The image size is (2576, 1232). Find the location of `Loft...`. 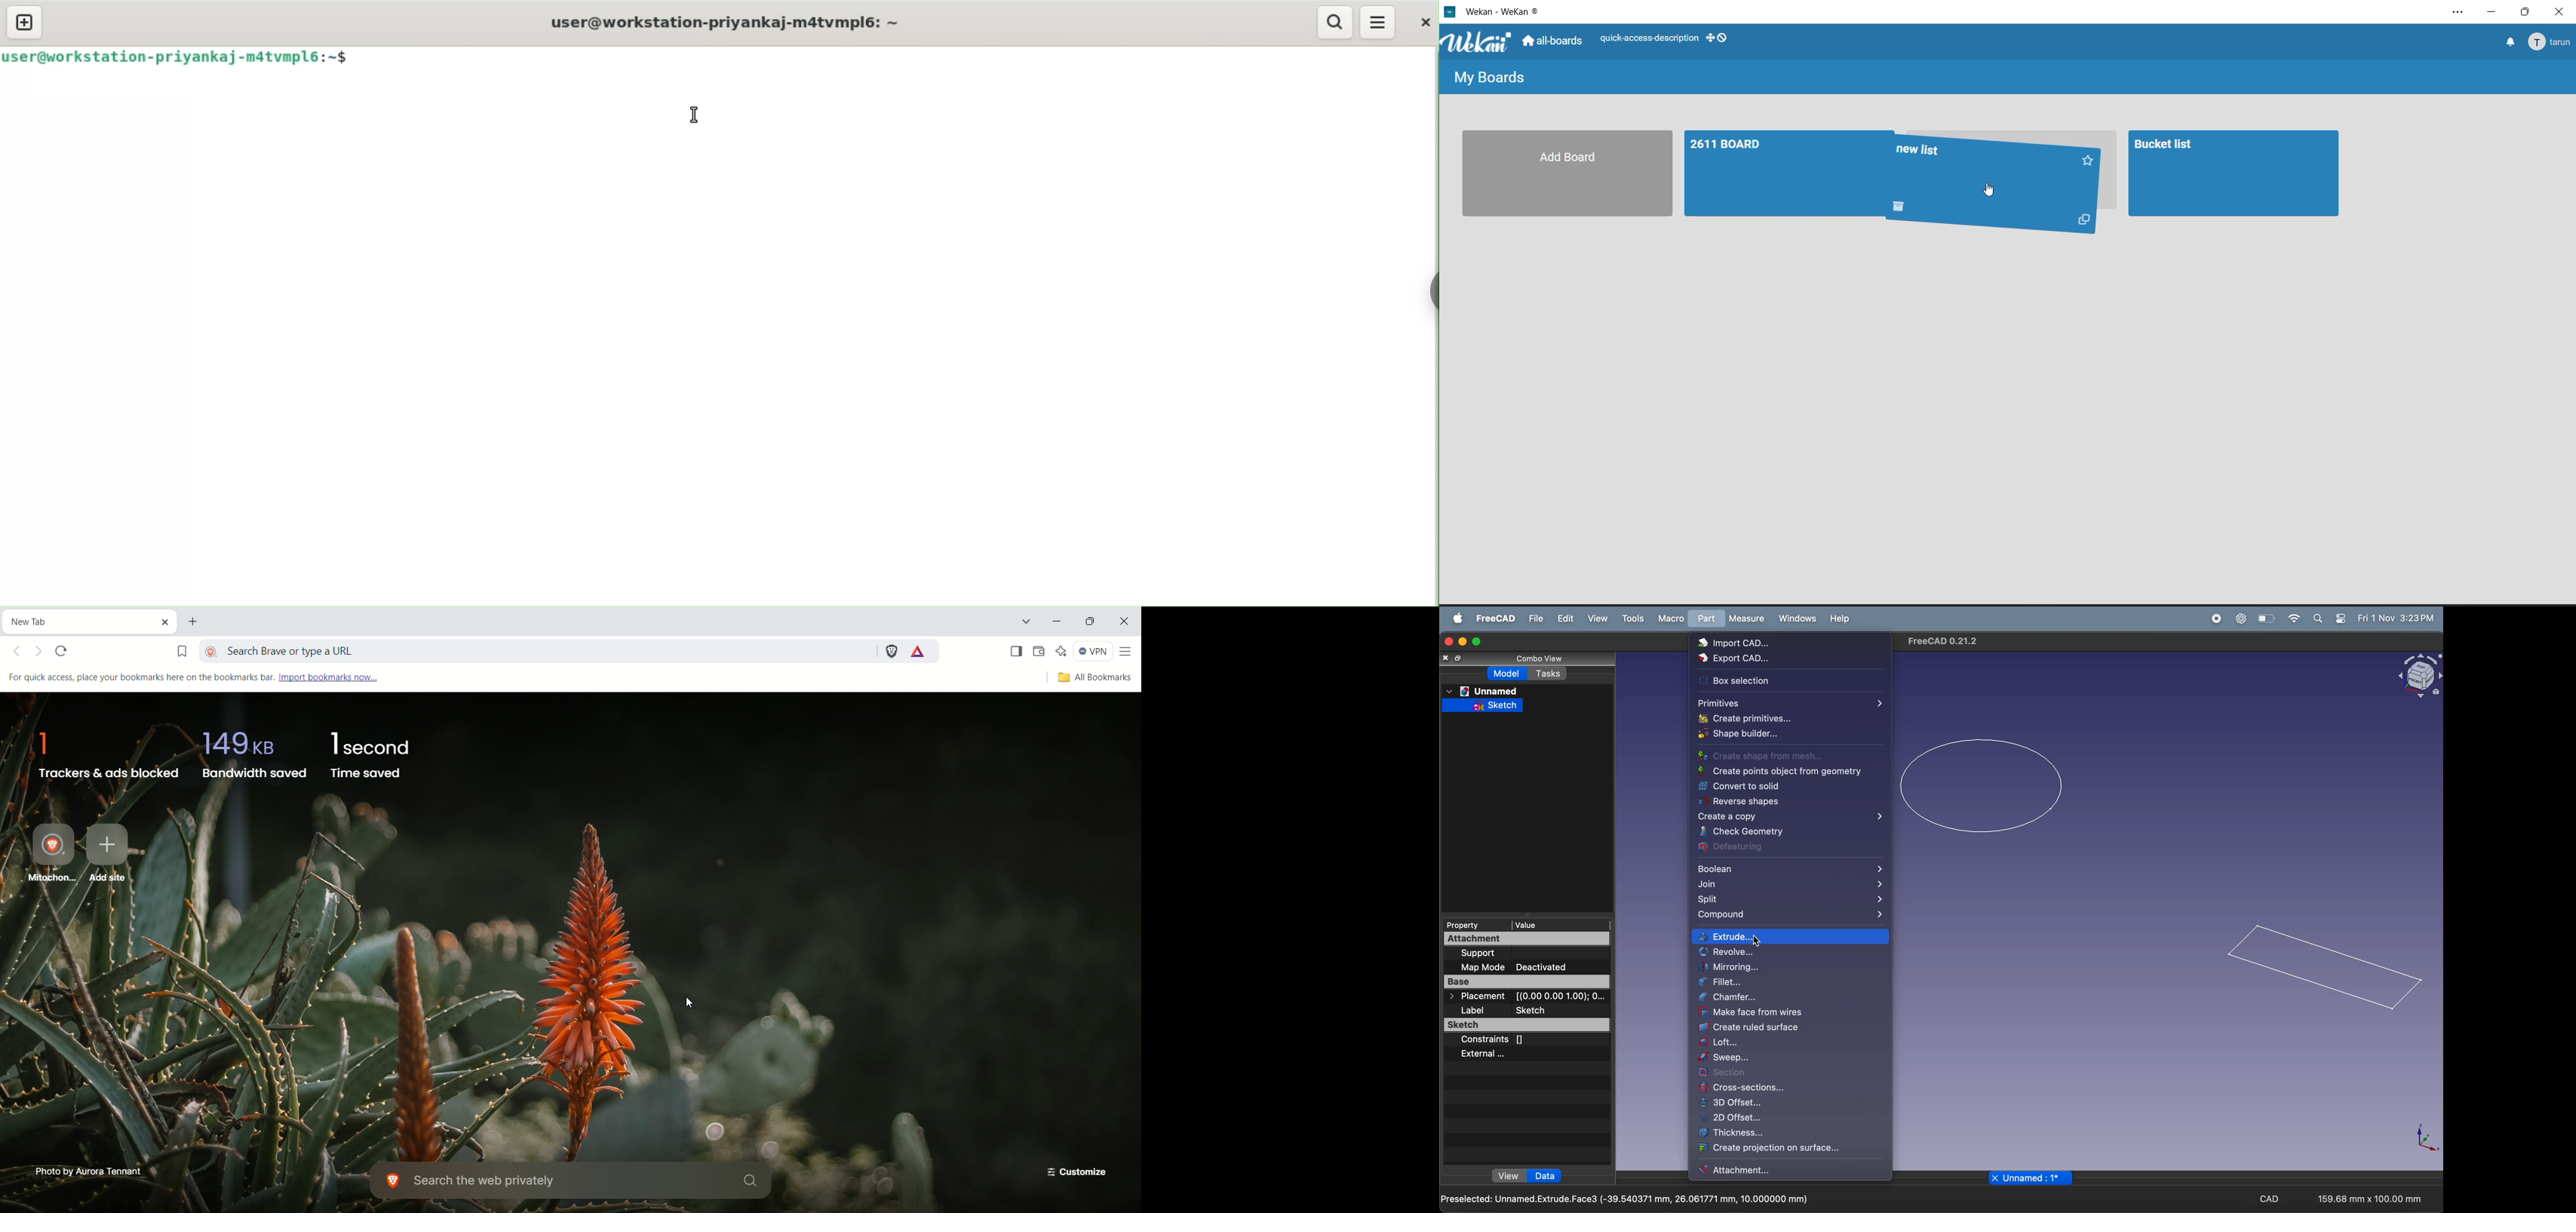

Loft... is located at coordinates (1787, 1042).